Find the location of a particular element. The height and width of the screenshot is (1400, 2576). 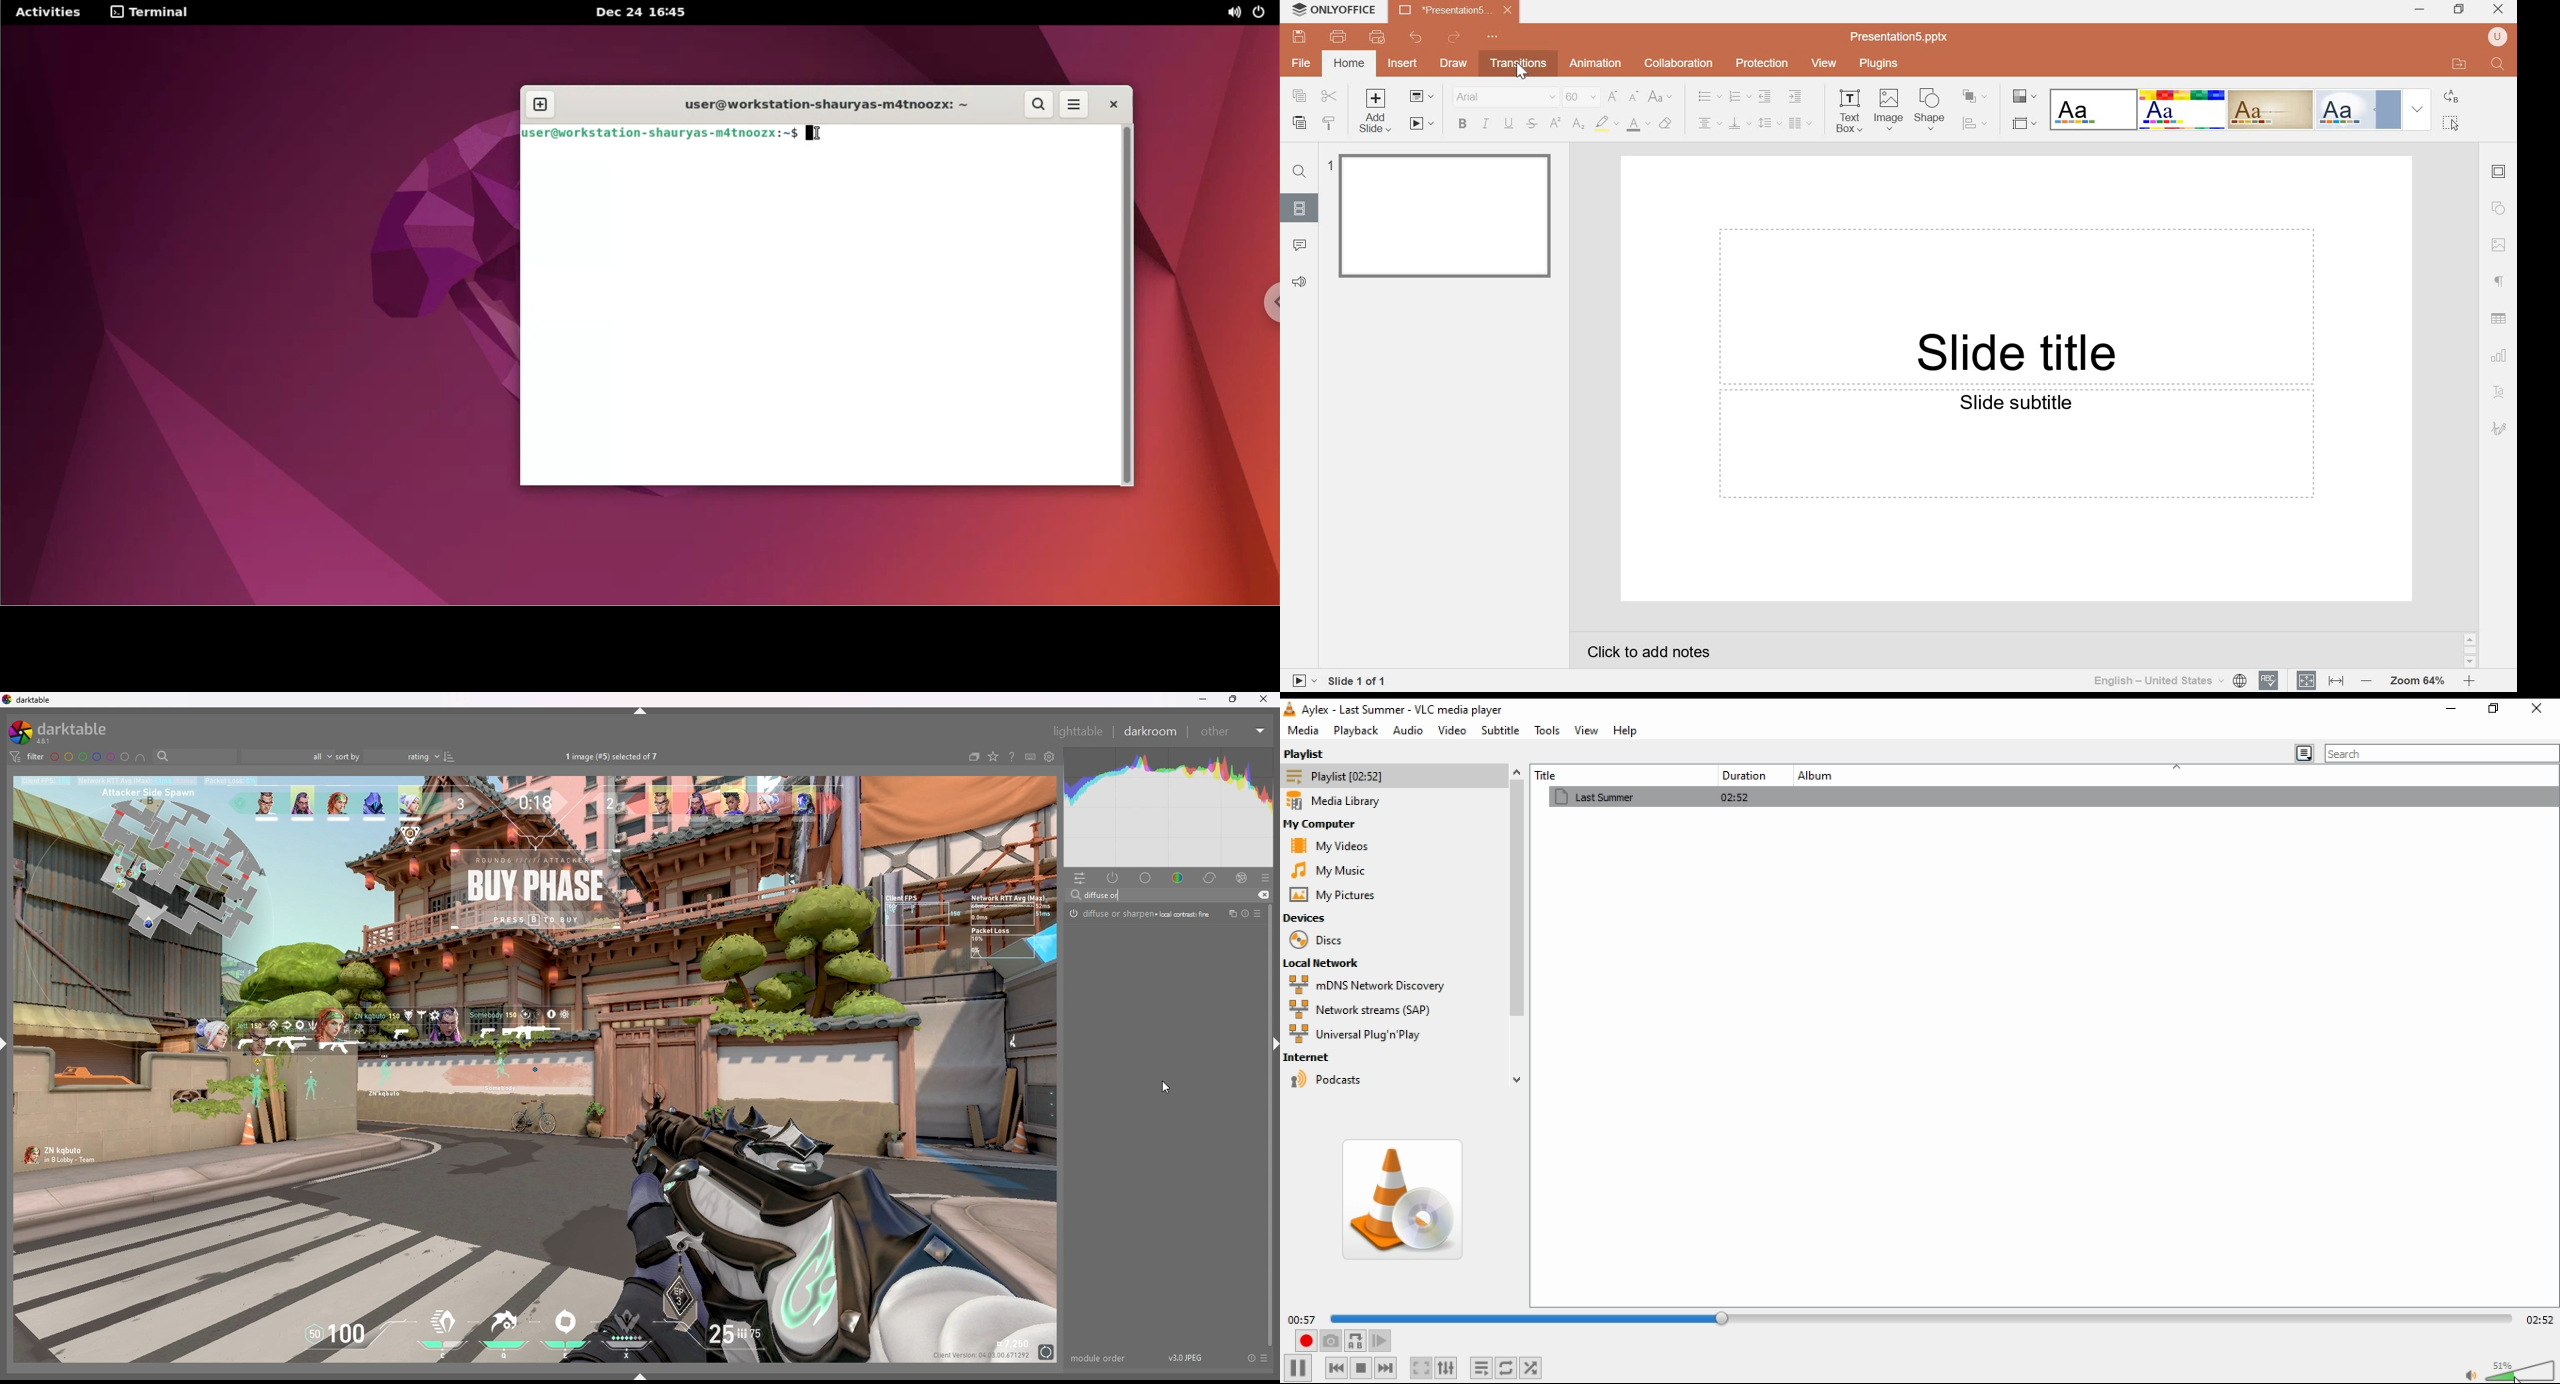

superscript is located at coordinates (1557, 124).